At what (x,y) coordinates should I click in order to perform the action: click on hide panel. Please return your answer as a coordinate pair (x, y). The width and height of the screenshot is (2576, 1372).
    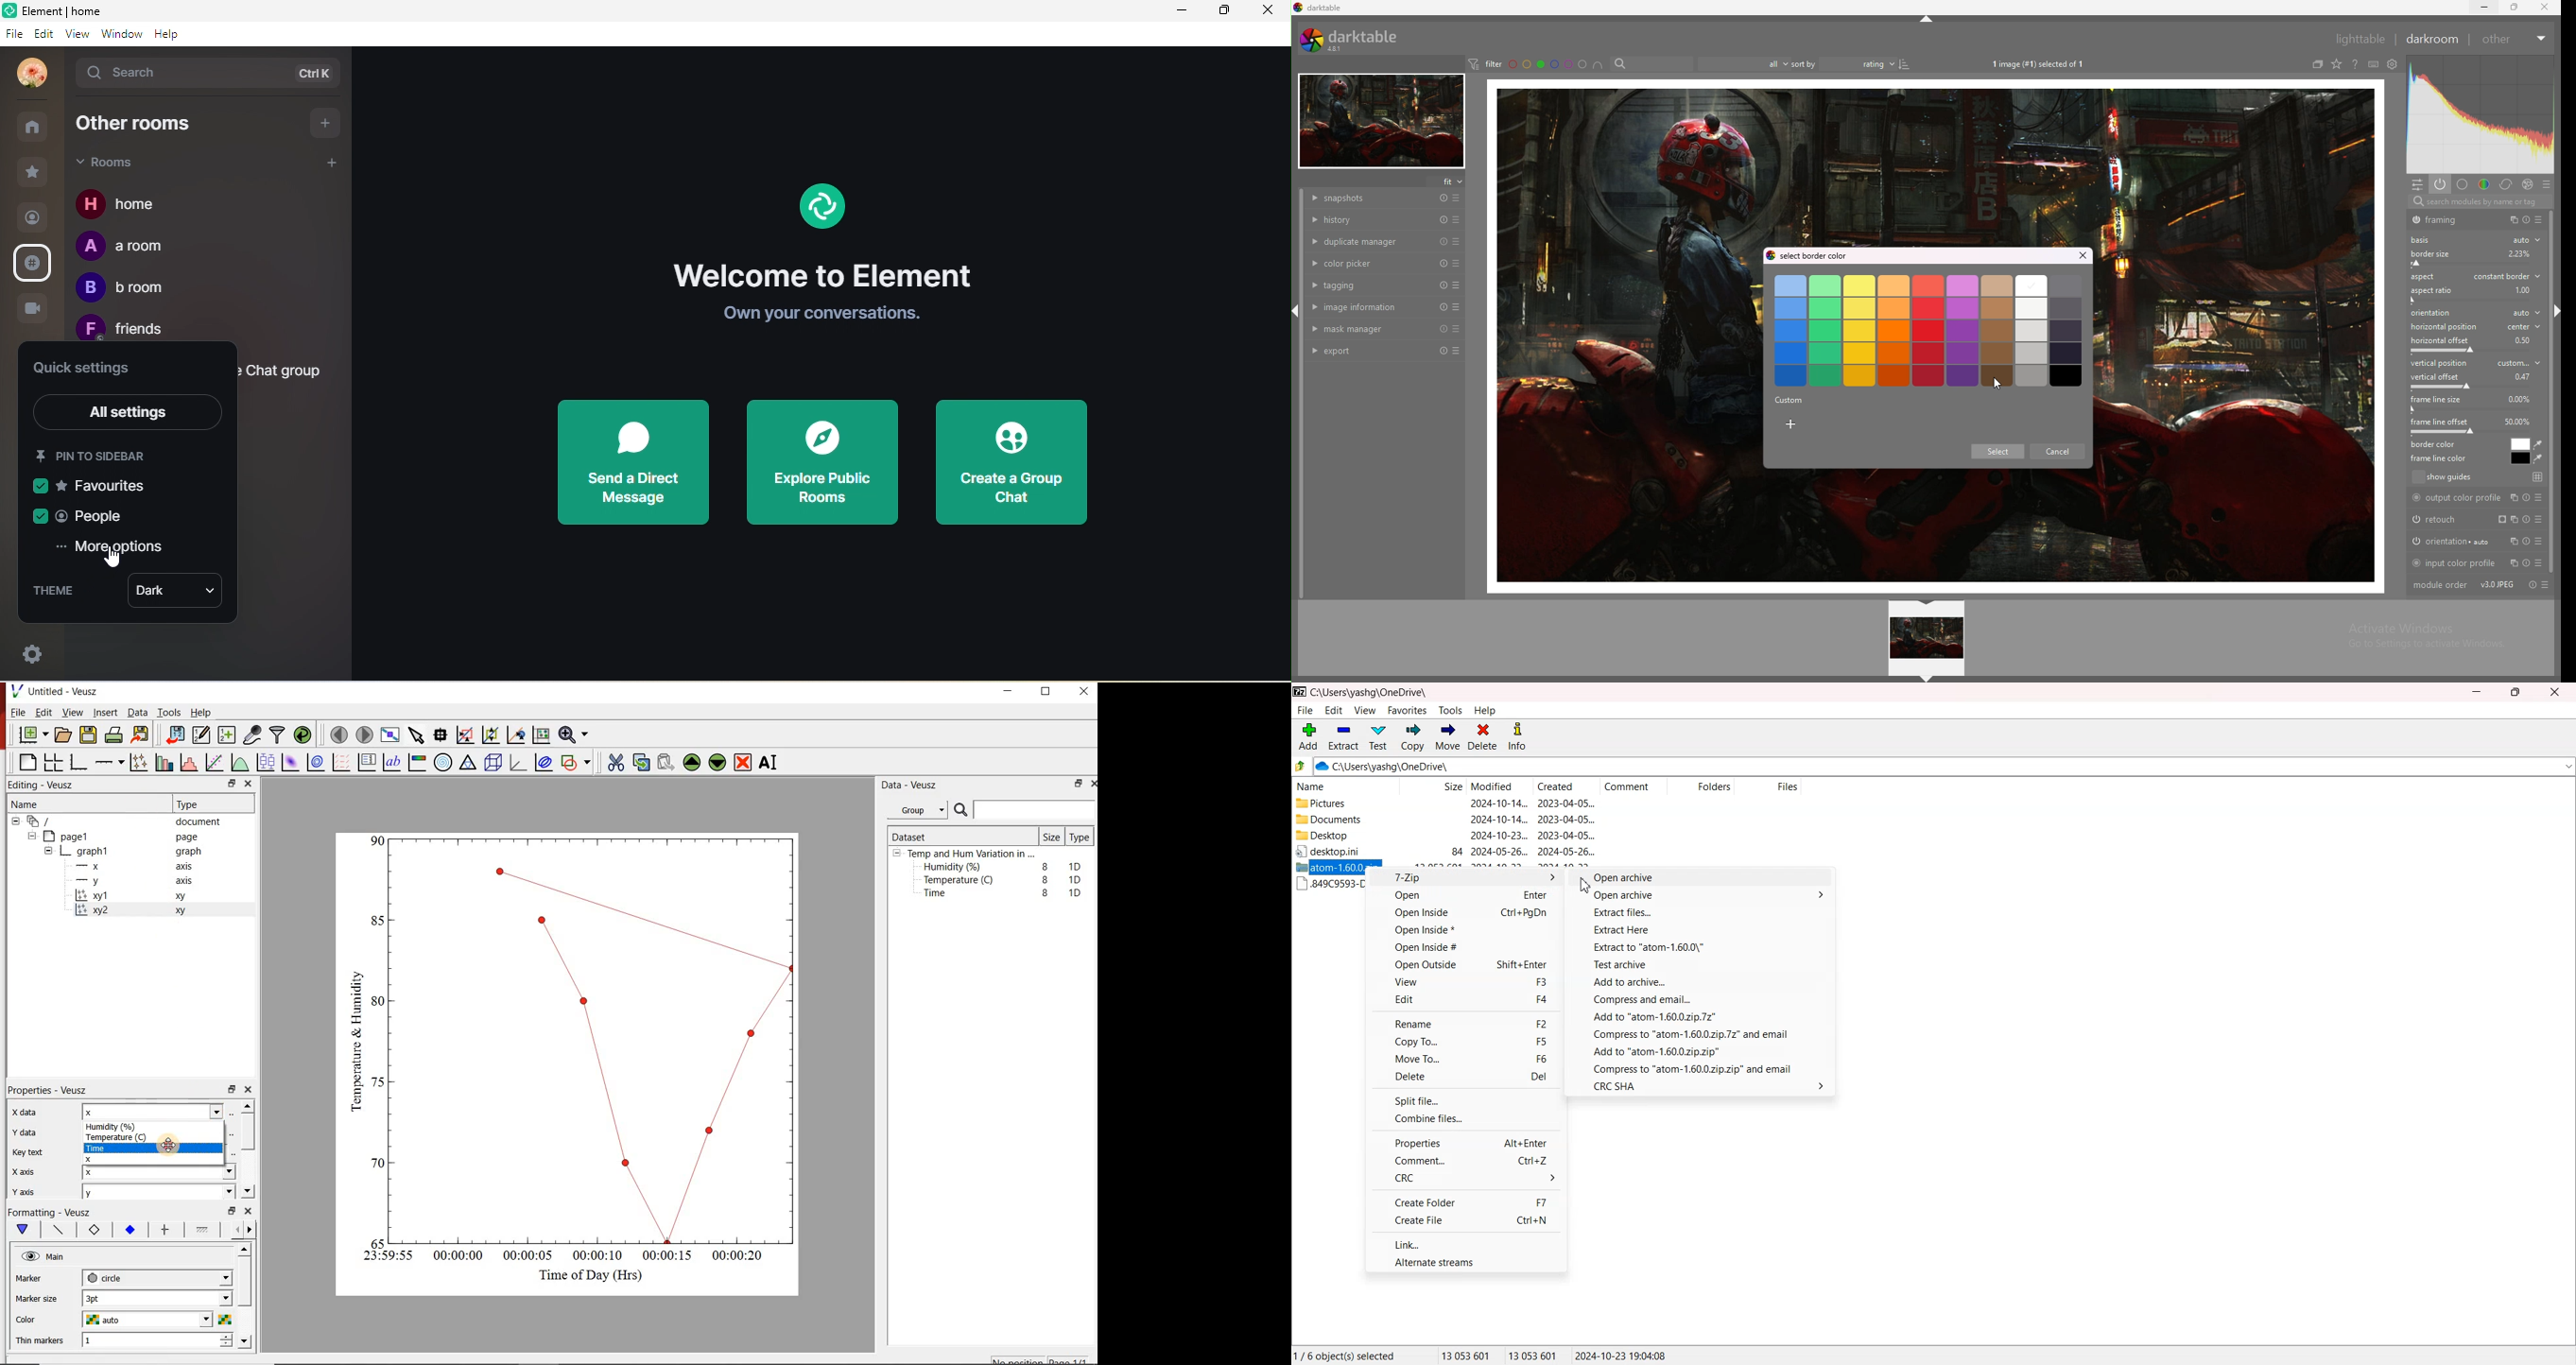
    Looking at the image, I should click on (1928, 22).